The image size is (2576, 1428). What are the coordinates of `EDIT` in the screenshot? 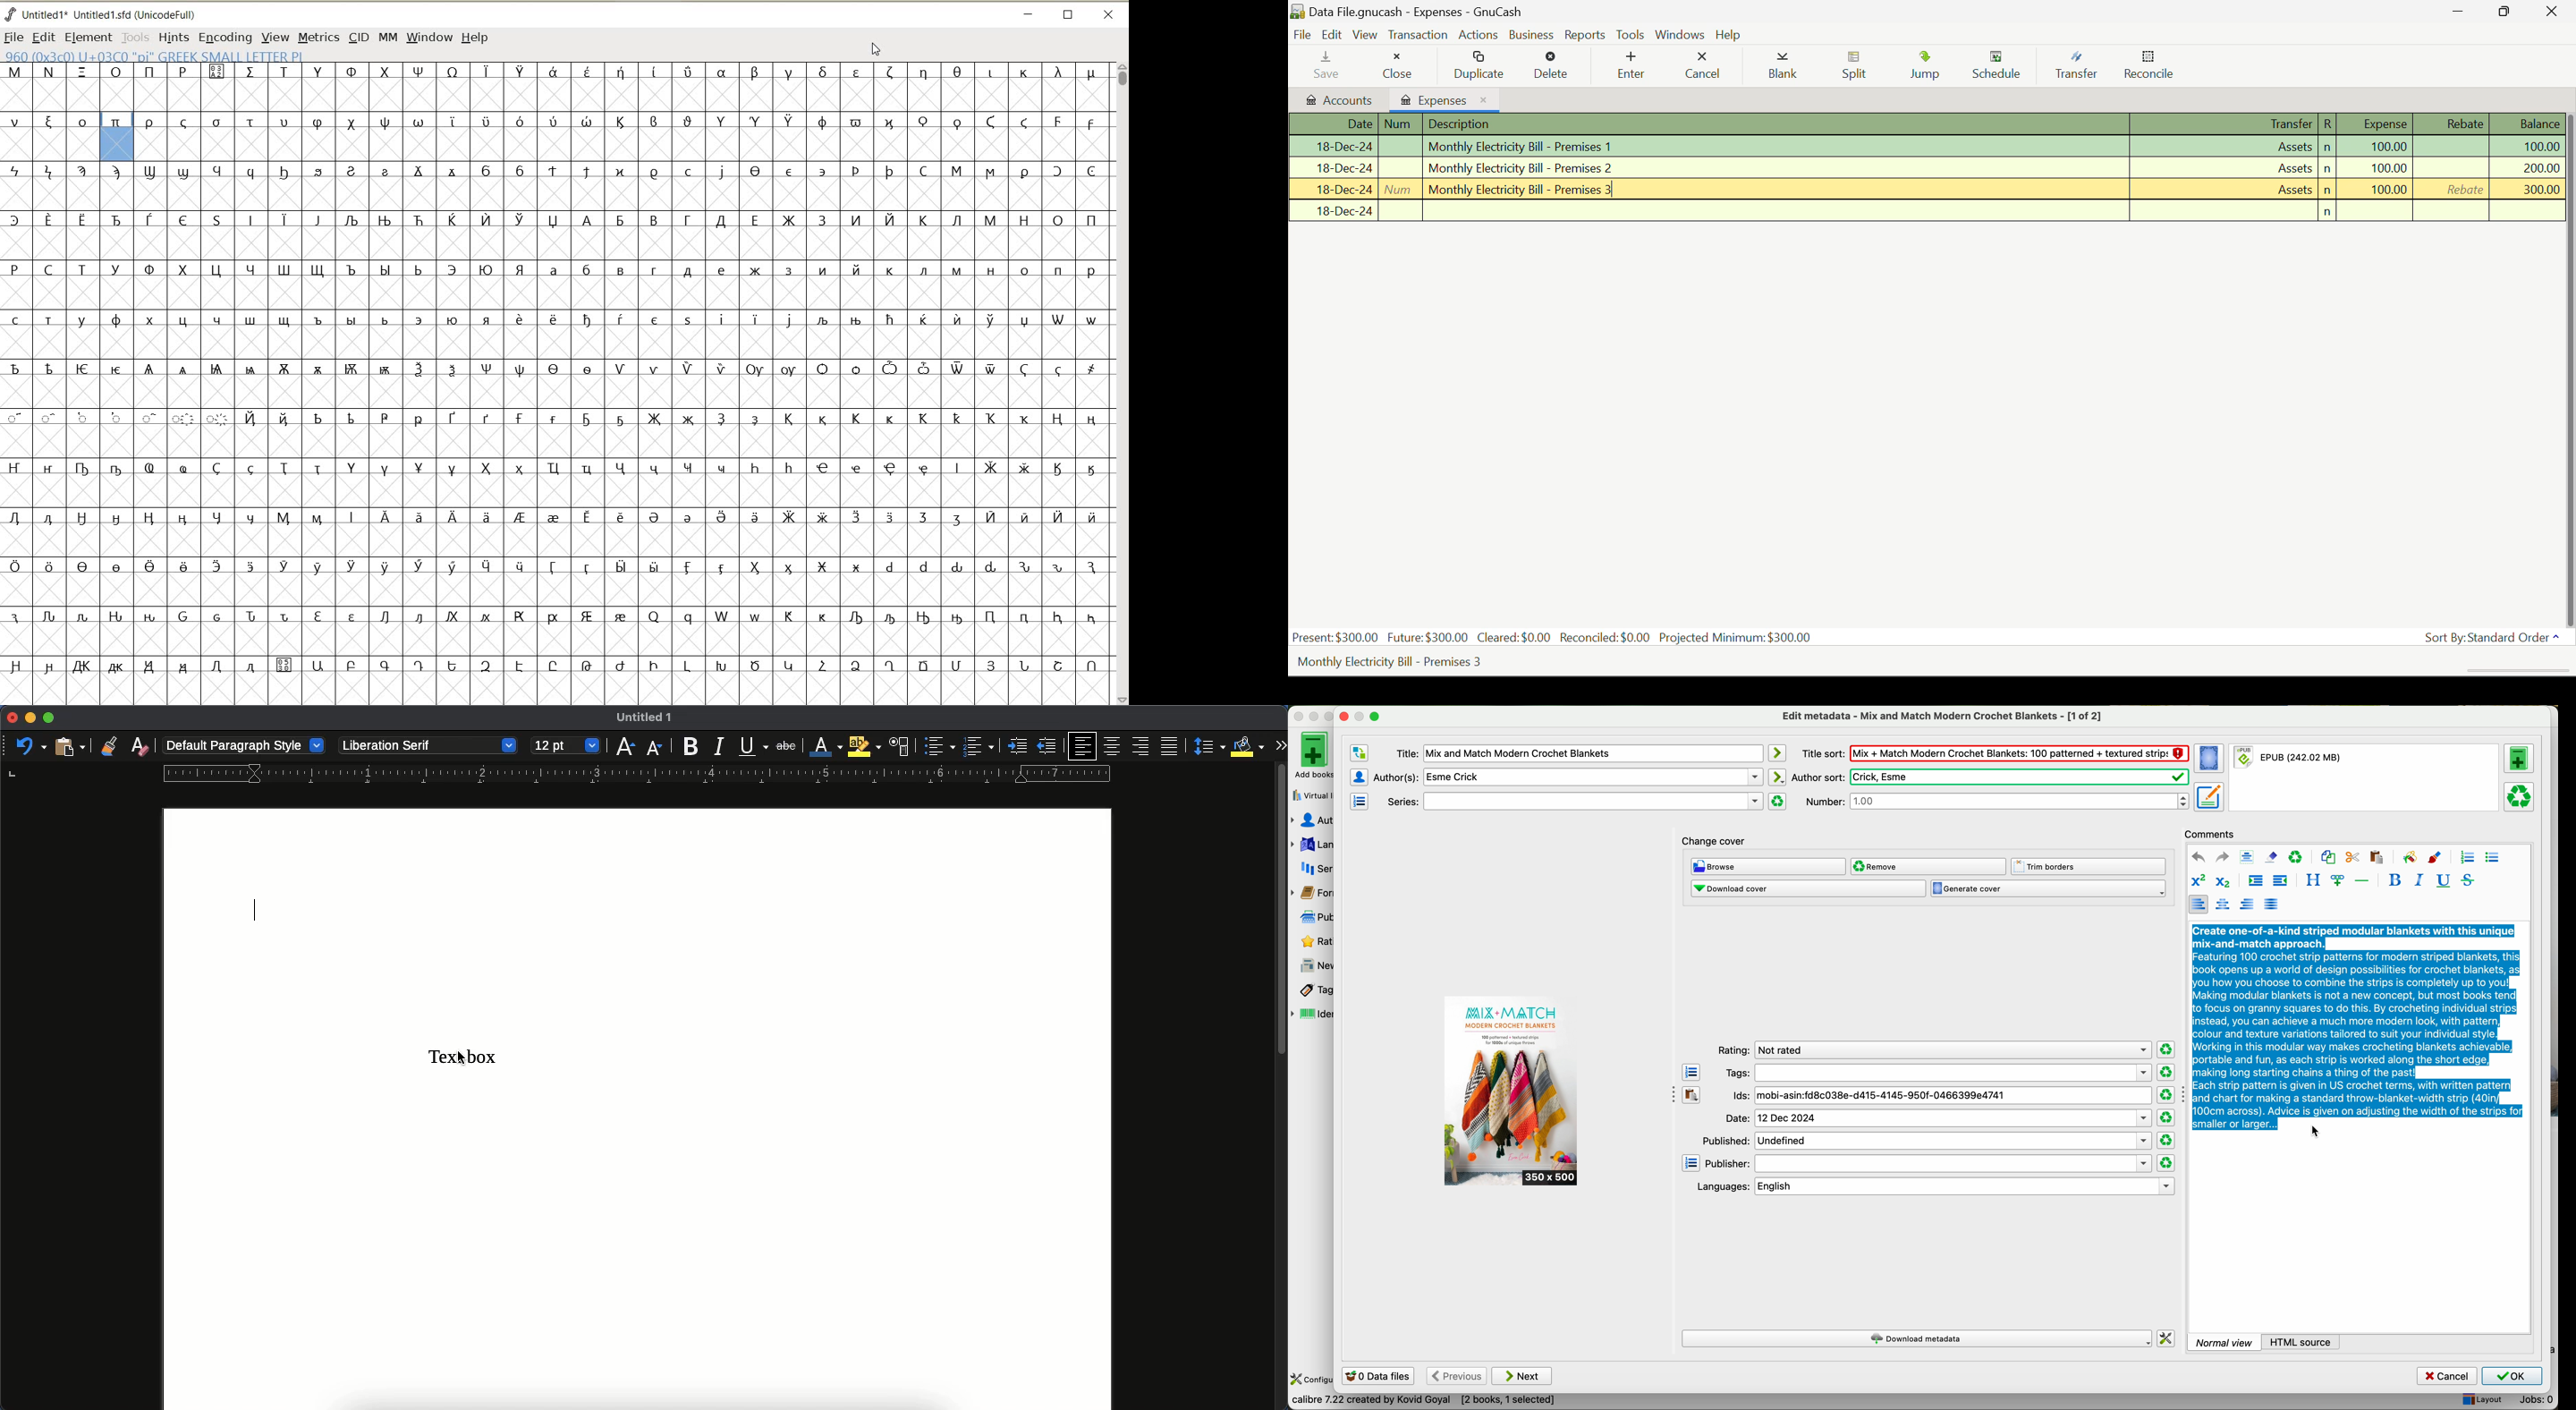 It's located at (43, 37).